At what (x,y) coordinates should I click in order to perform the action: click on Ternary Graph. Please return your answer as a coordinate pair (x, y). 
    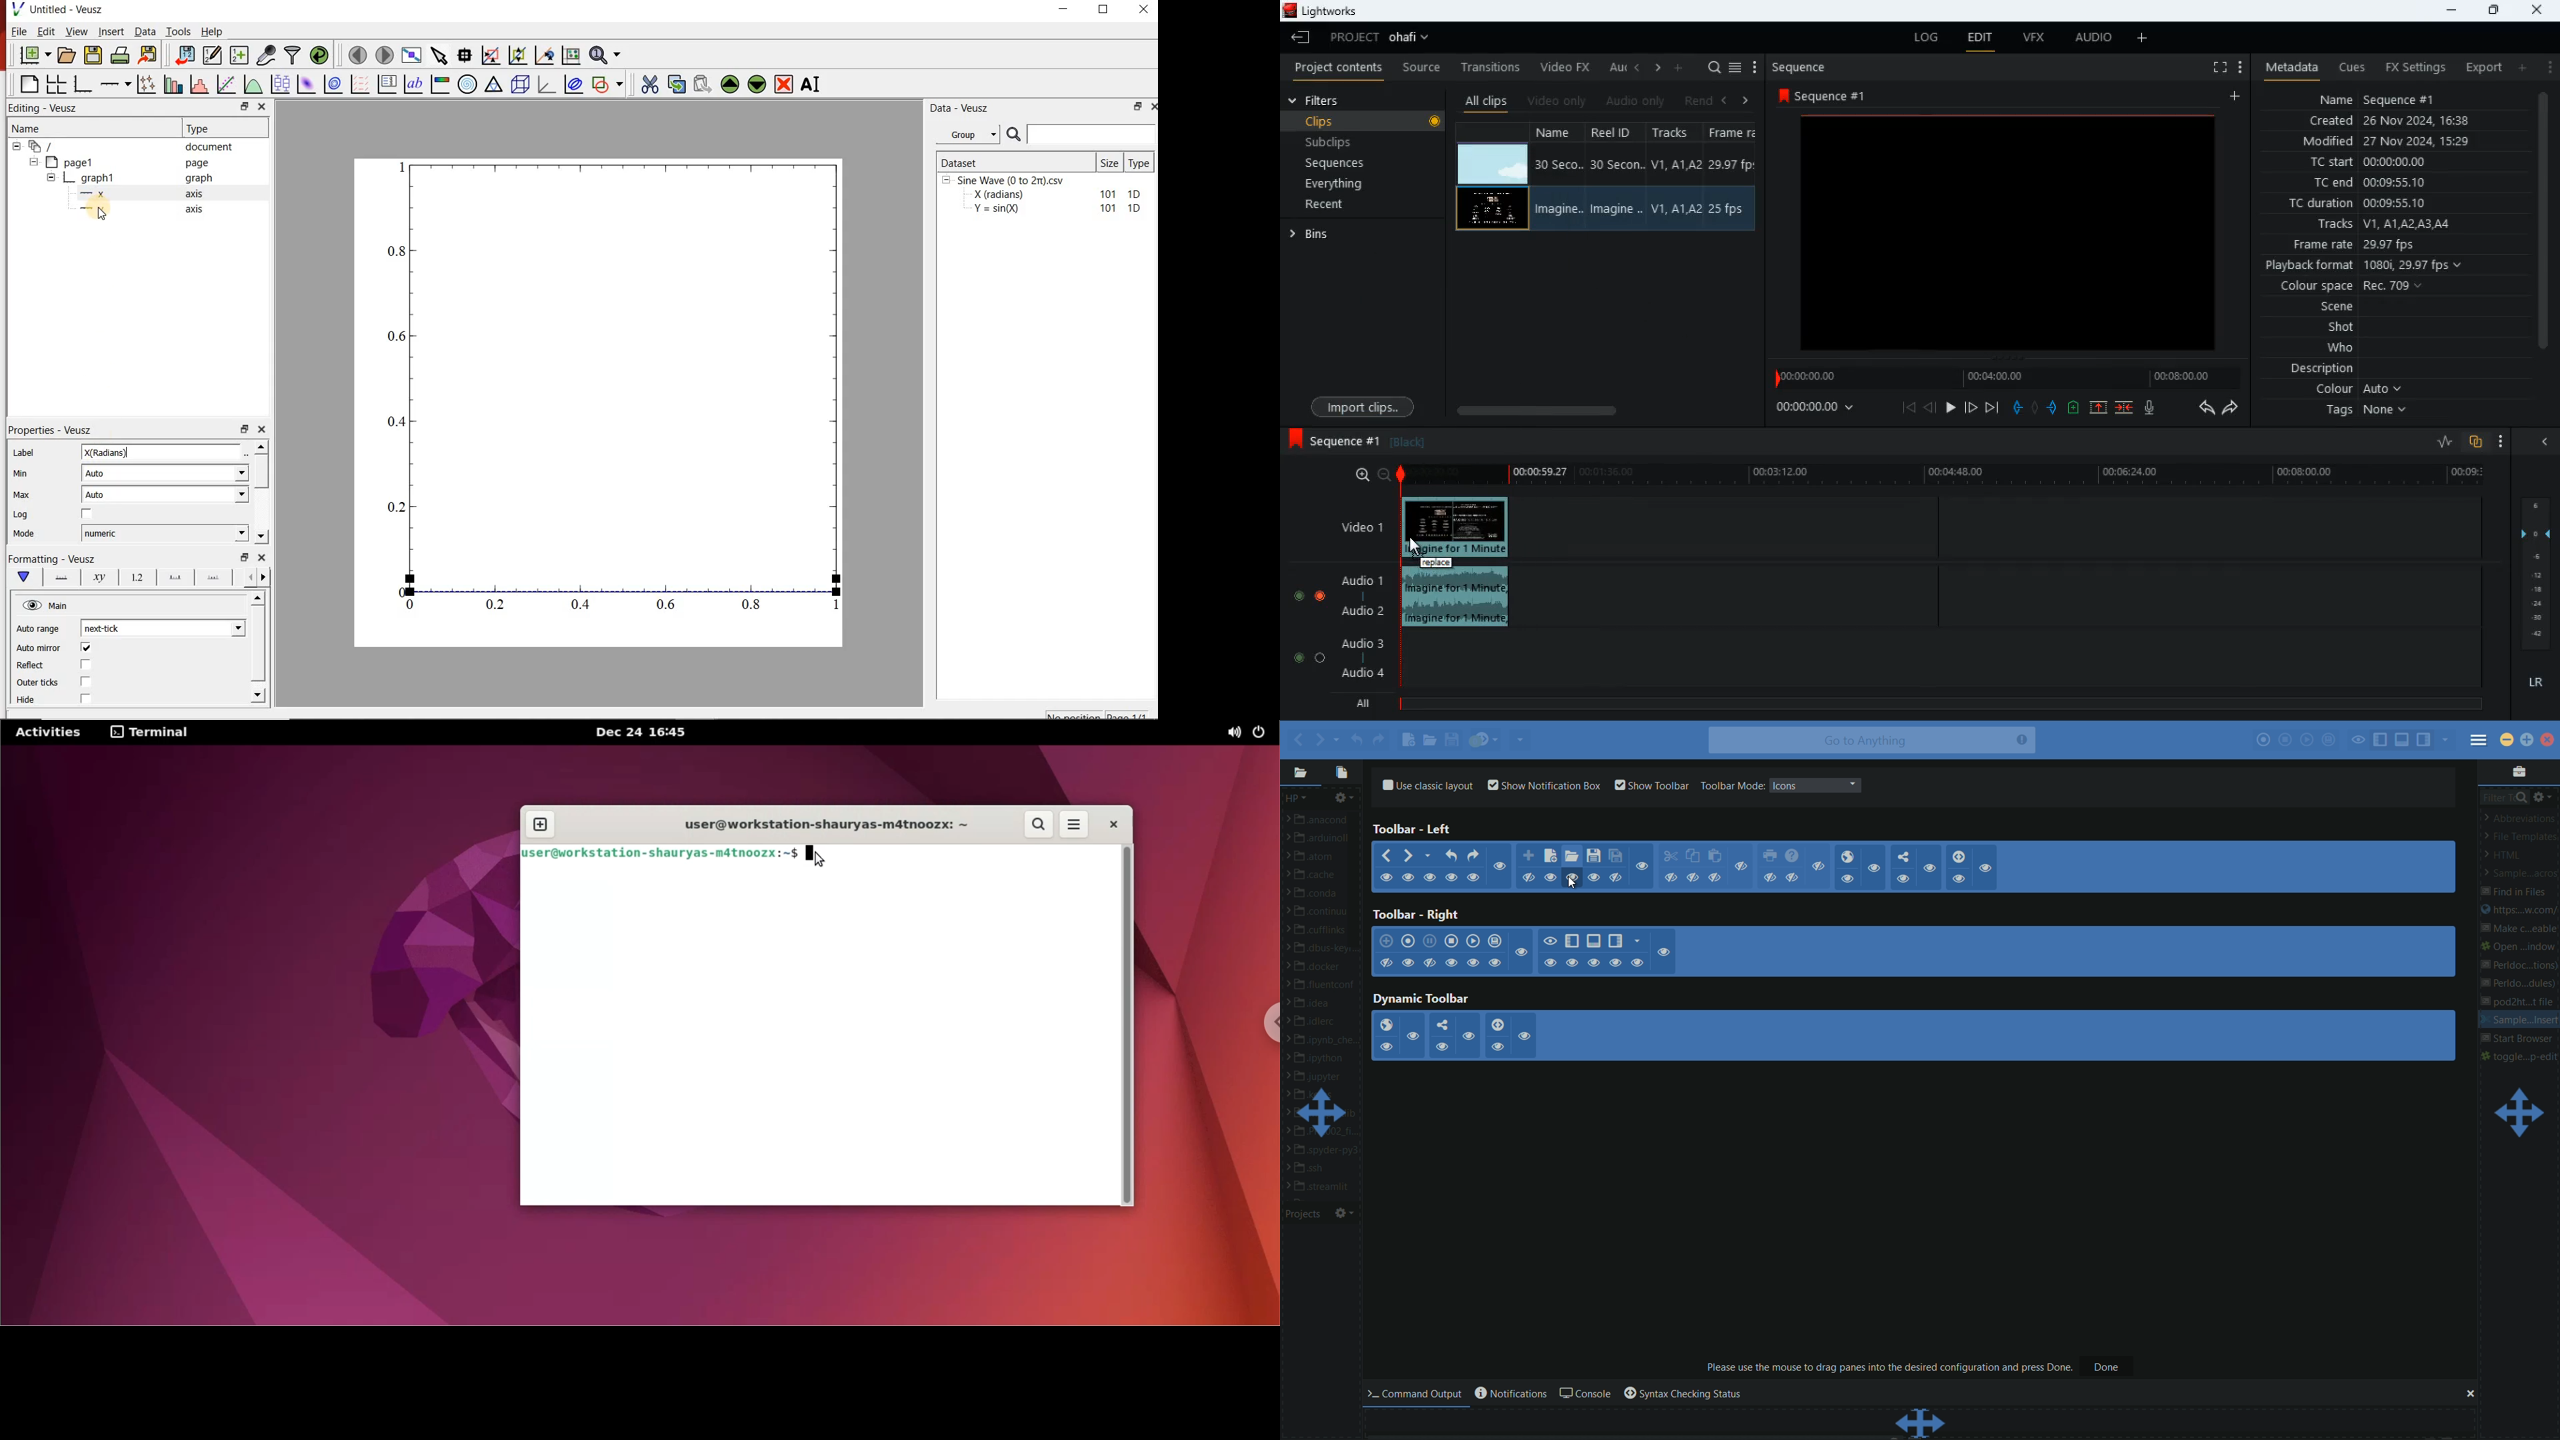
    Looking at the image, I should click on (494, 84).